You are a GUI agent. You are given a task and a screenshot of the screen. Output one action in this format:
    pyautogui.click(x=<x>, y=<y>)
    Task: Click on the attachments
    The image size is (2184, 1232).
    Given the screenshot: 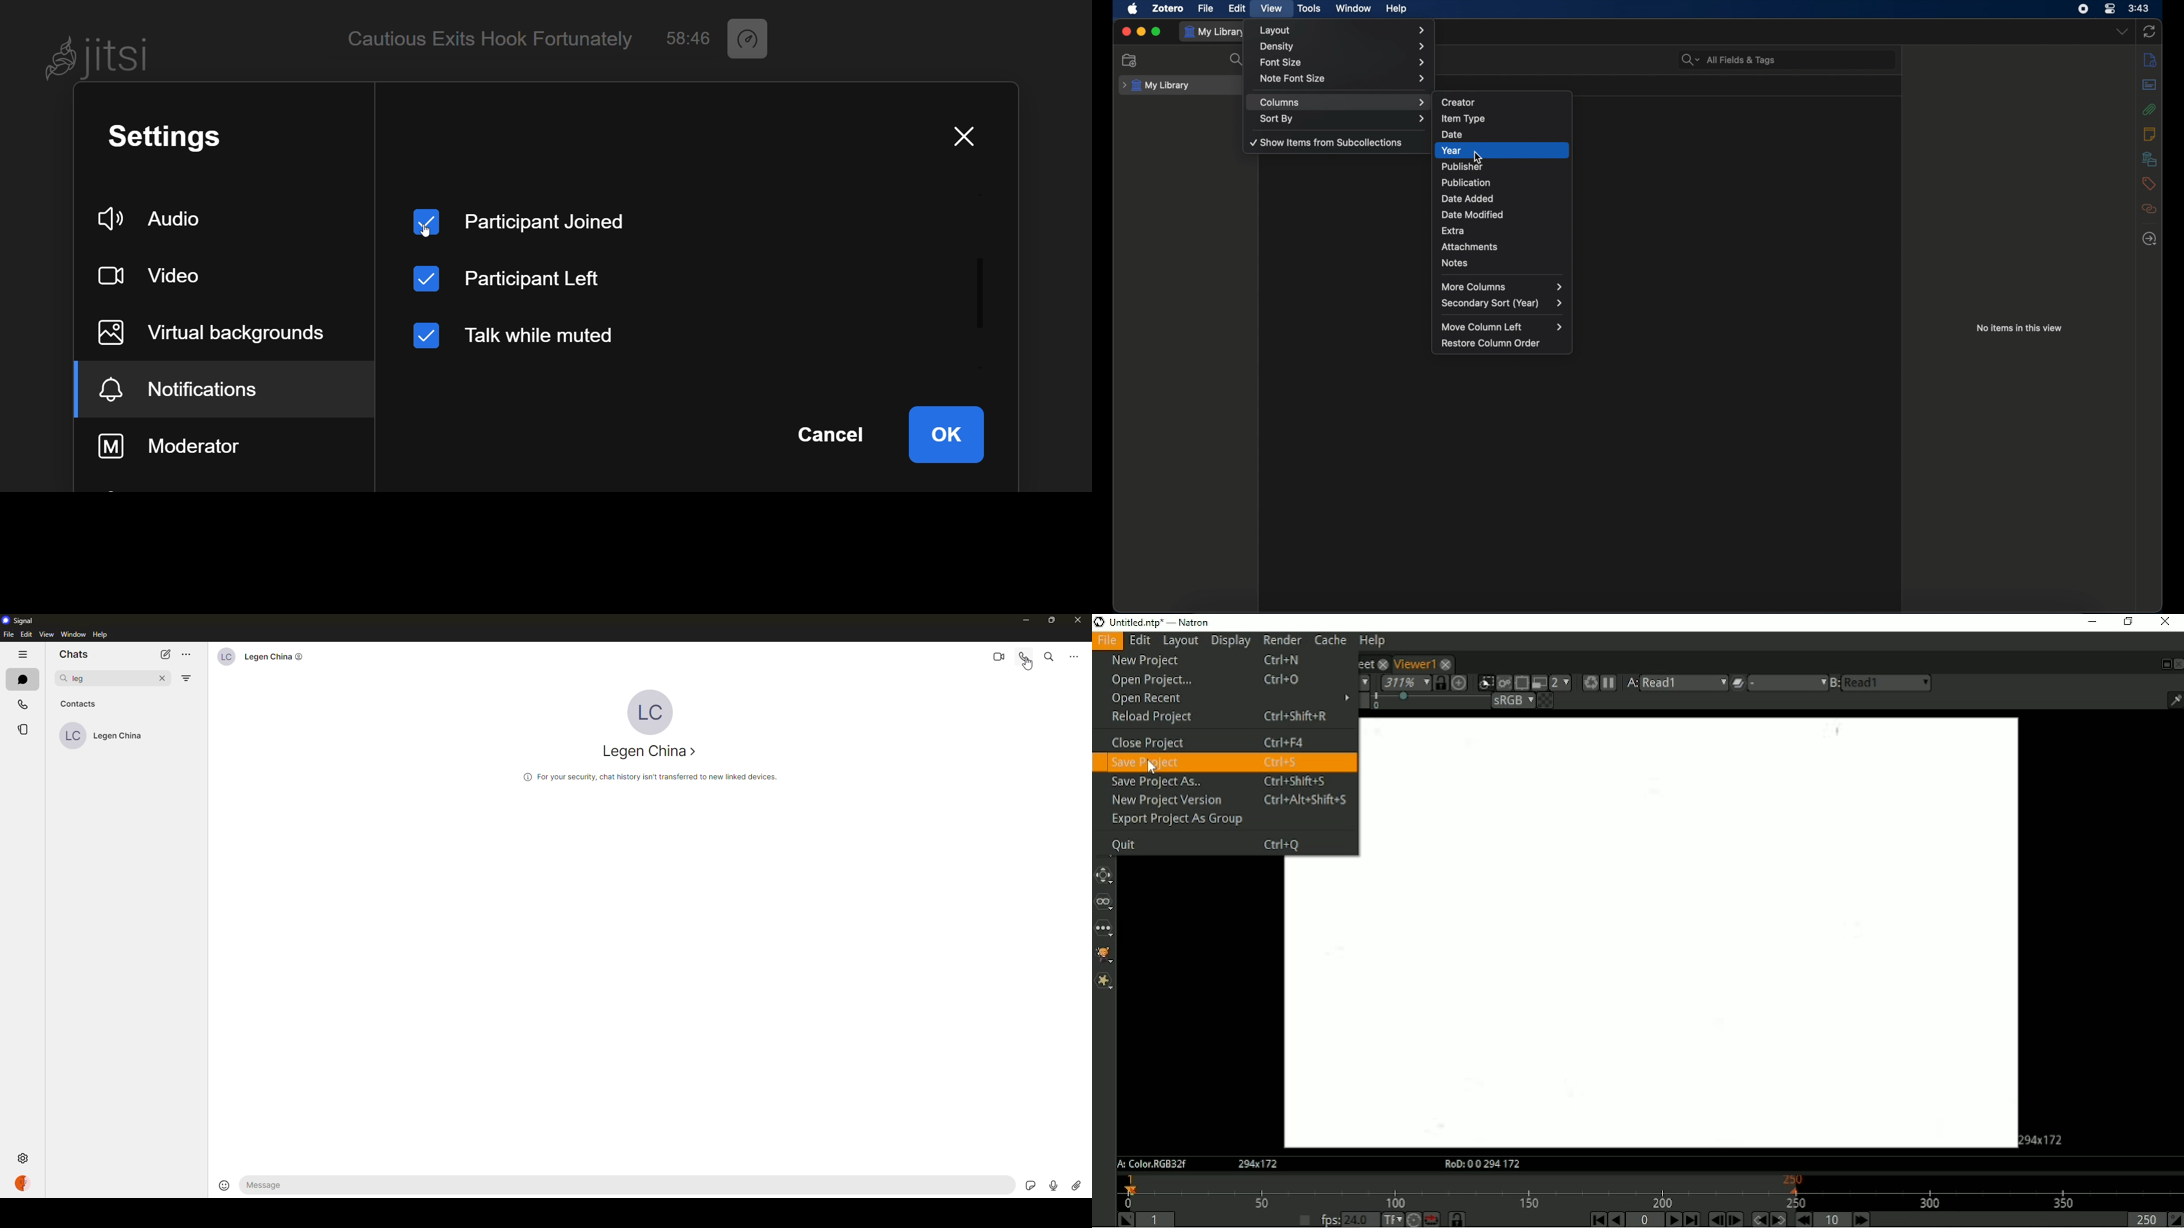 What is the action you would take?
    pyautogui.click(x=2150, y=109)
    